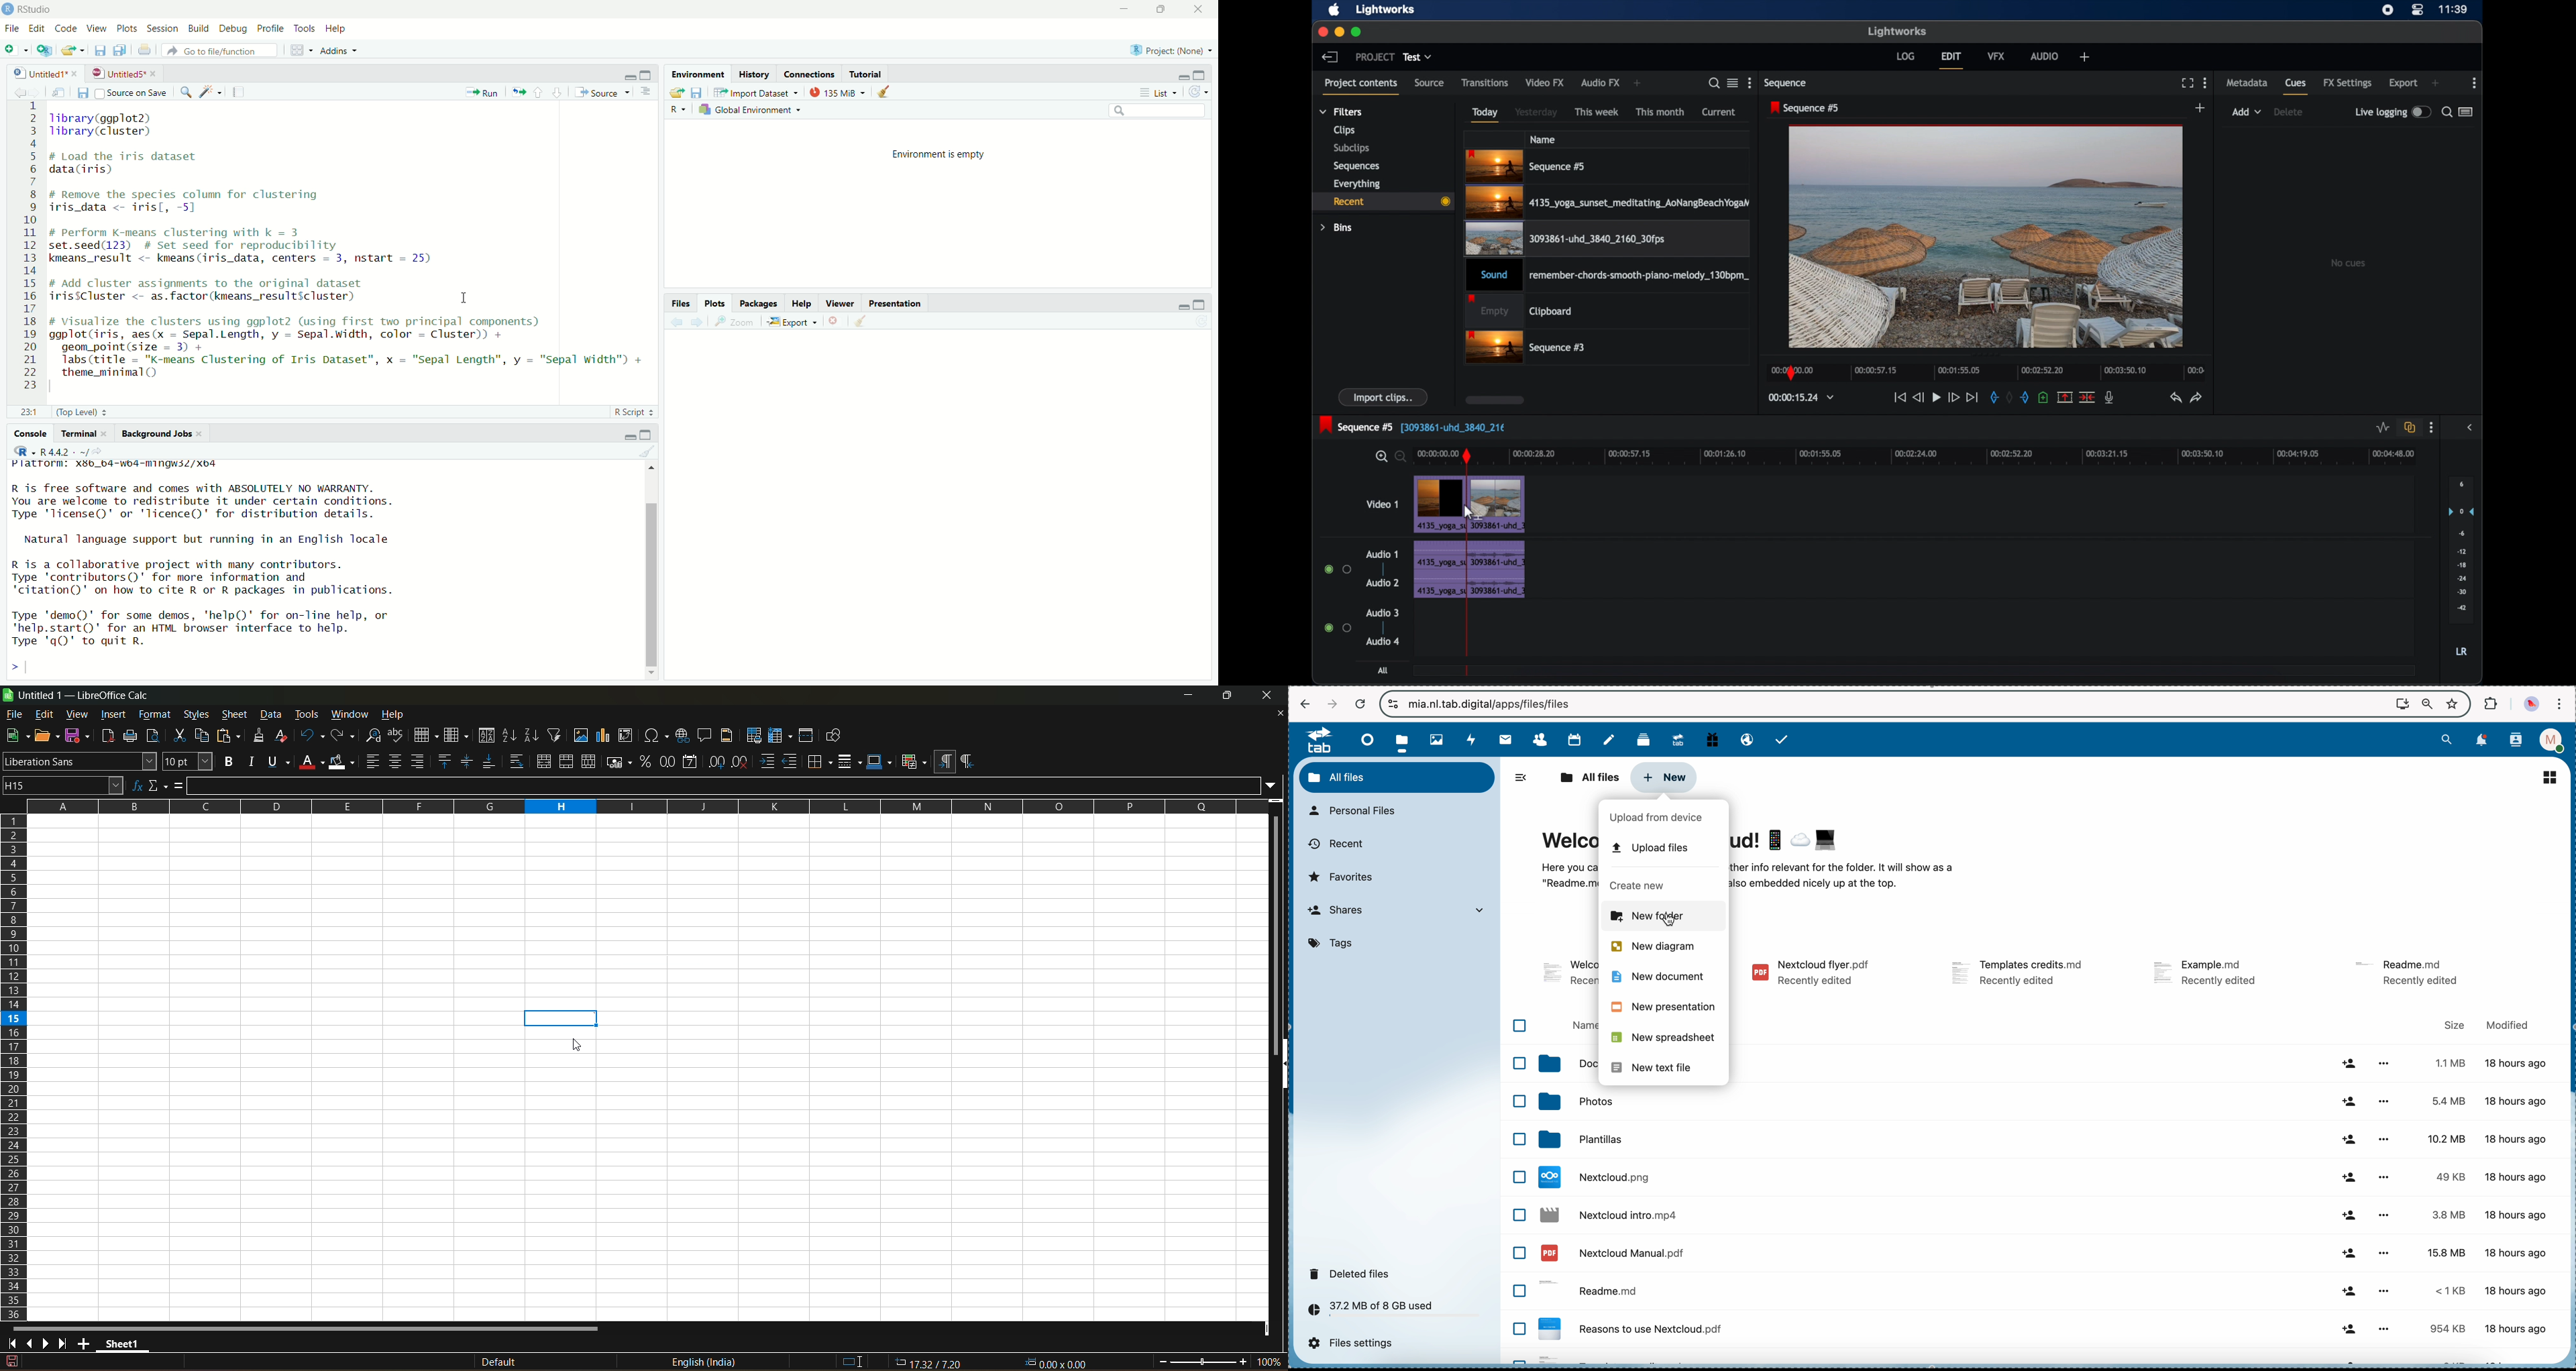 This screenshot has width=2576, height=1372. I want to click on find/replace, so click(183, 92).